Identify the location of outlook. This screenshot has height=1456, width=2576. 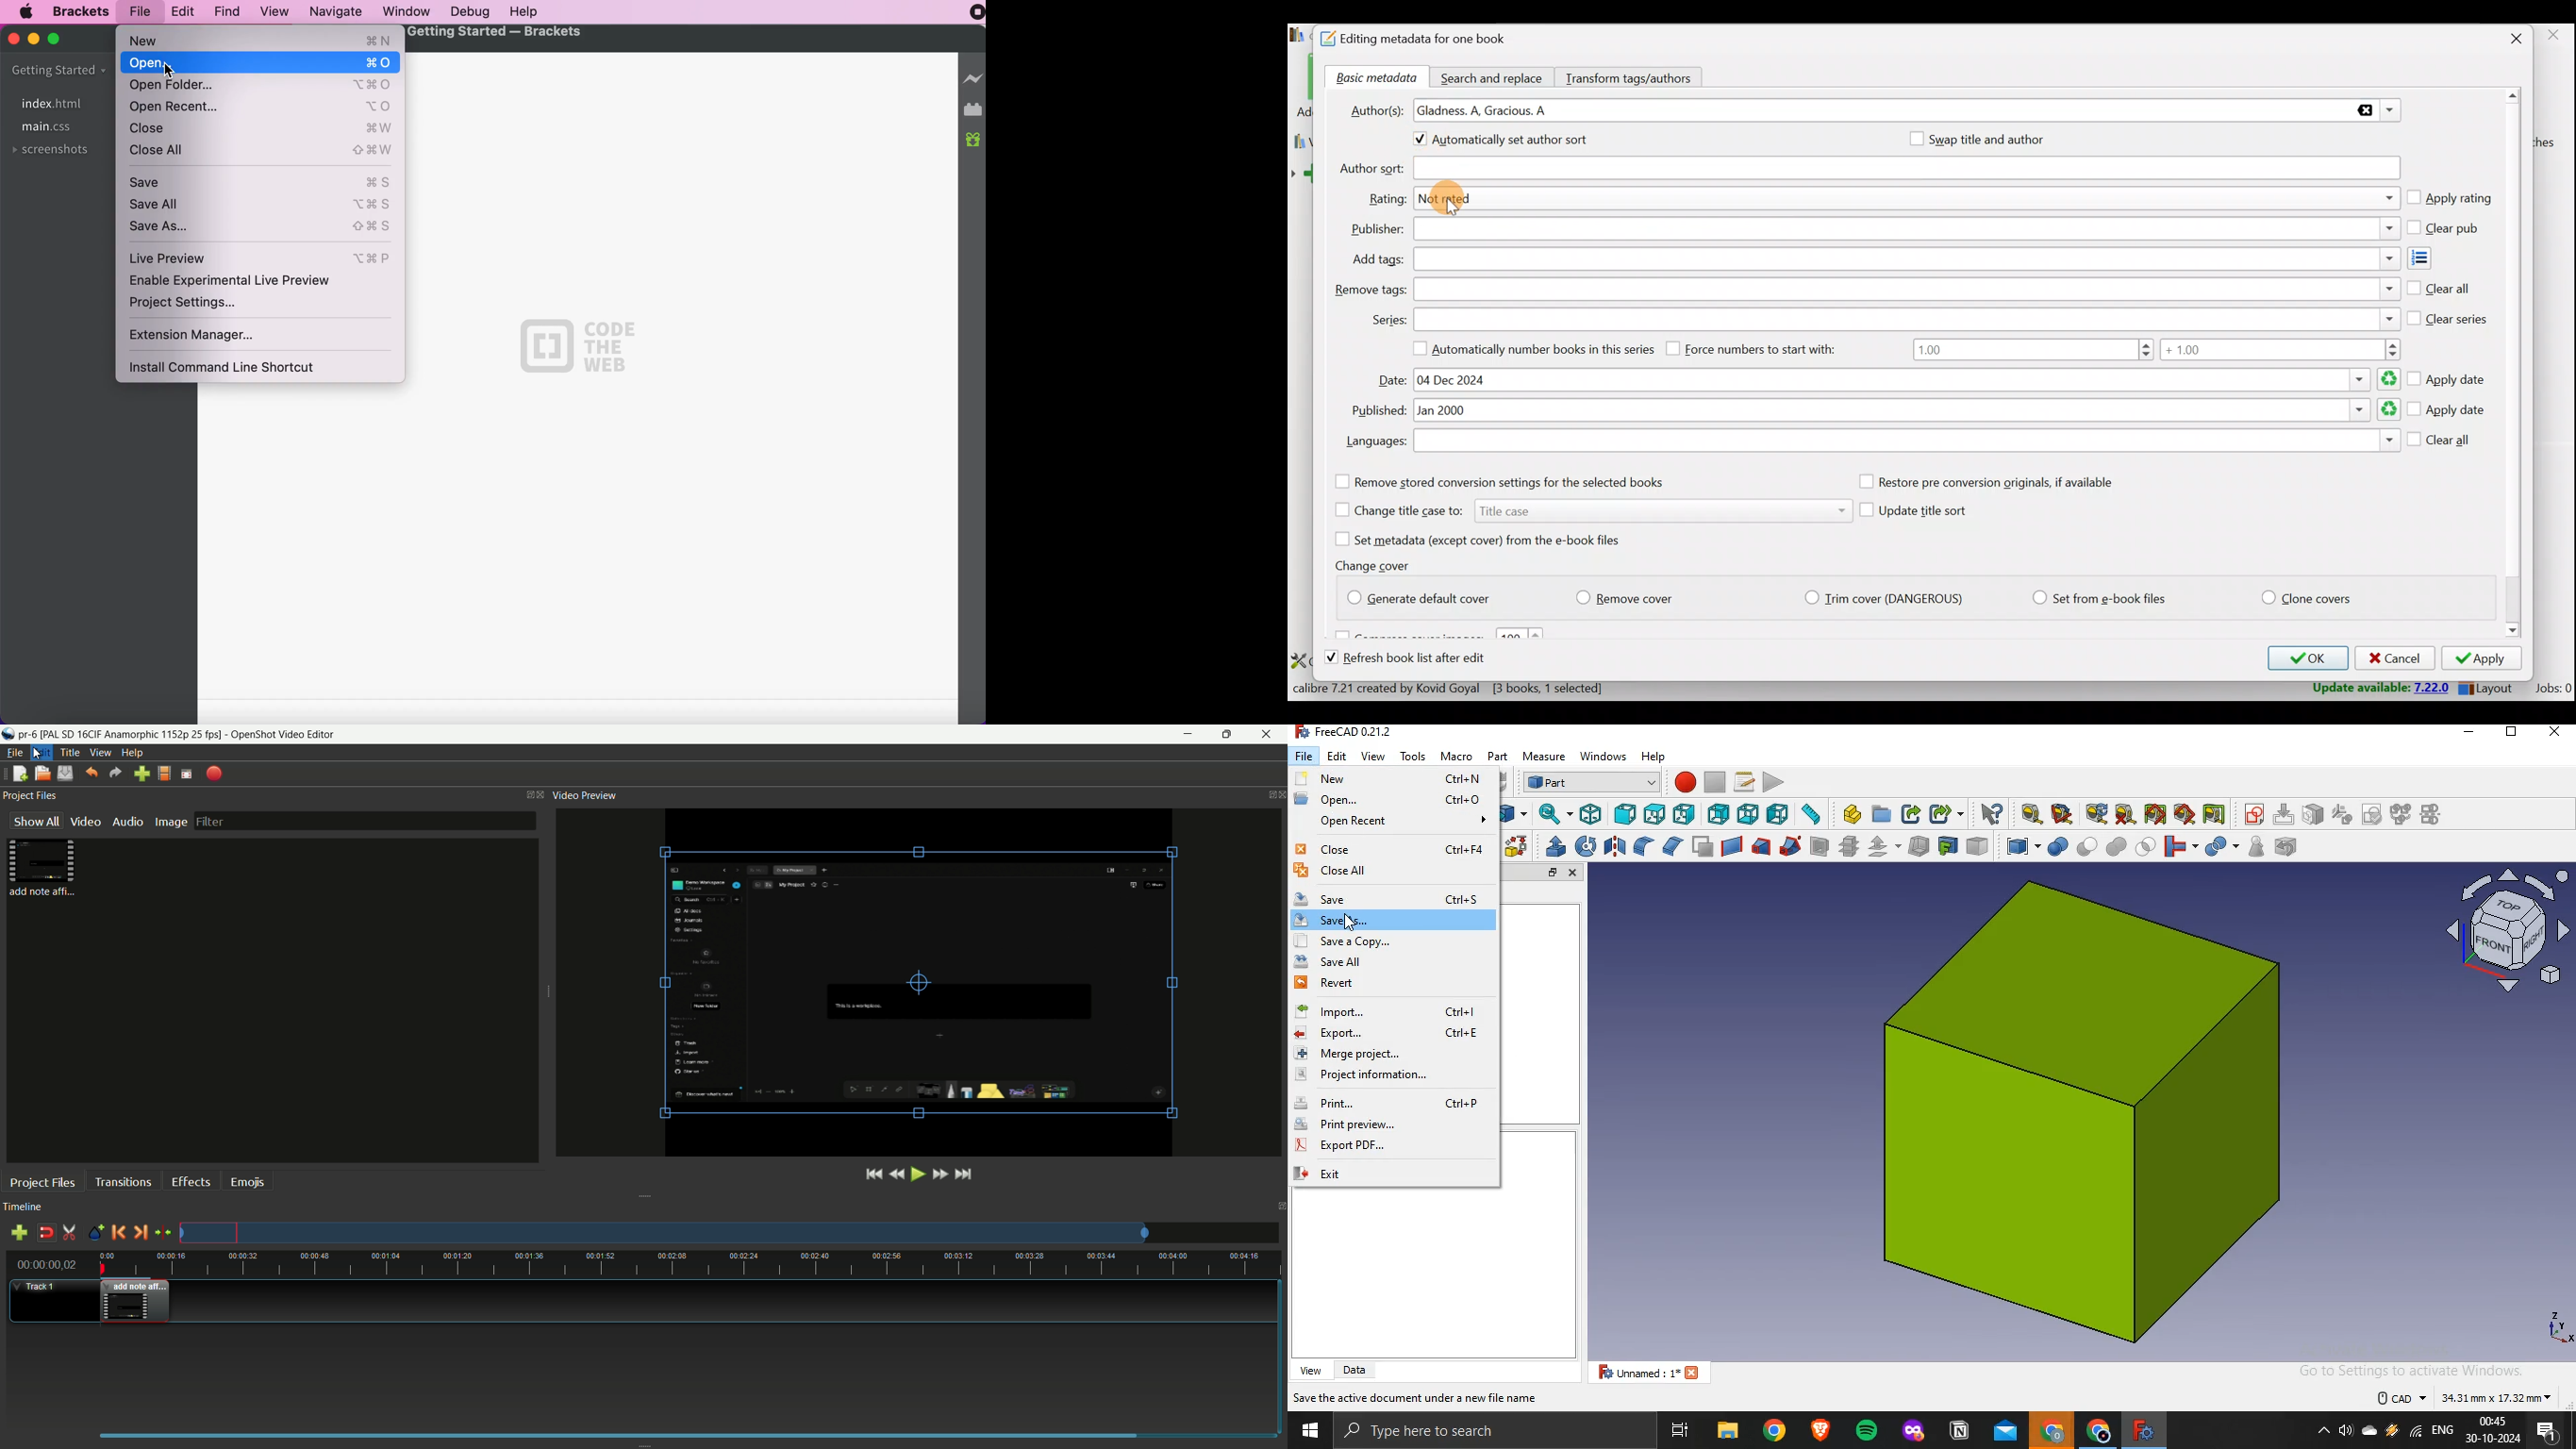
(2006, 1430).